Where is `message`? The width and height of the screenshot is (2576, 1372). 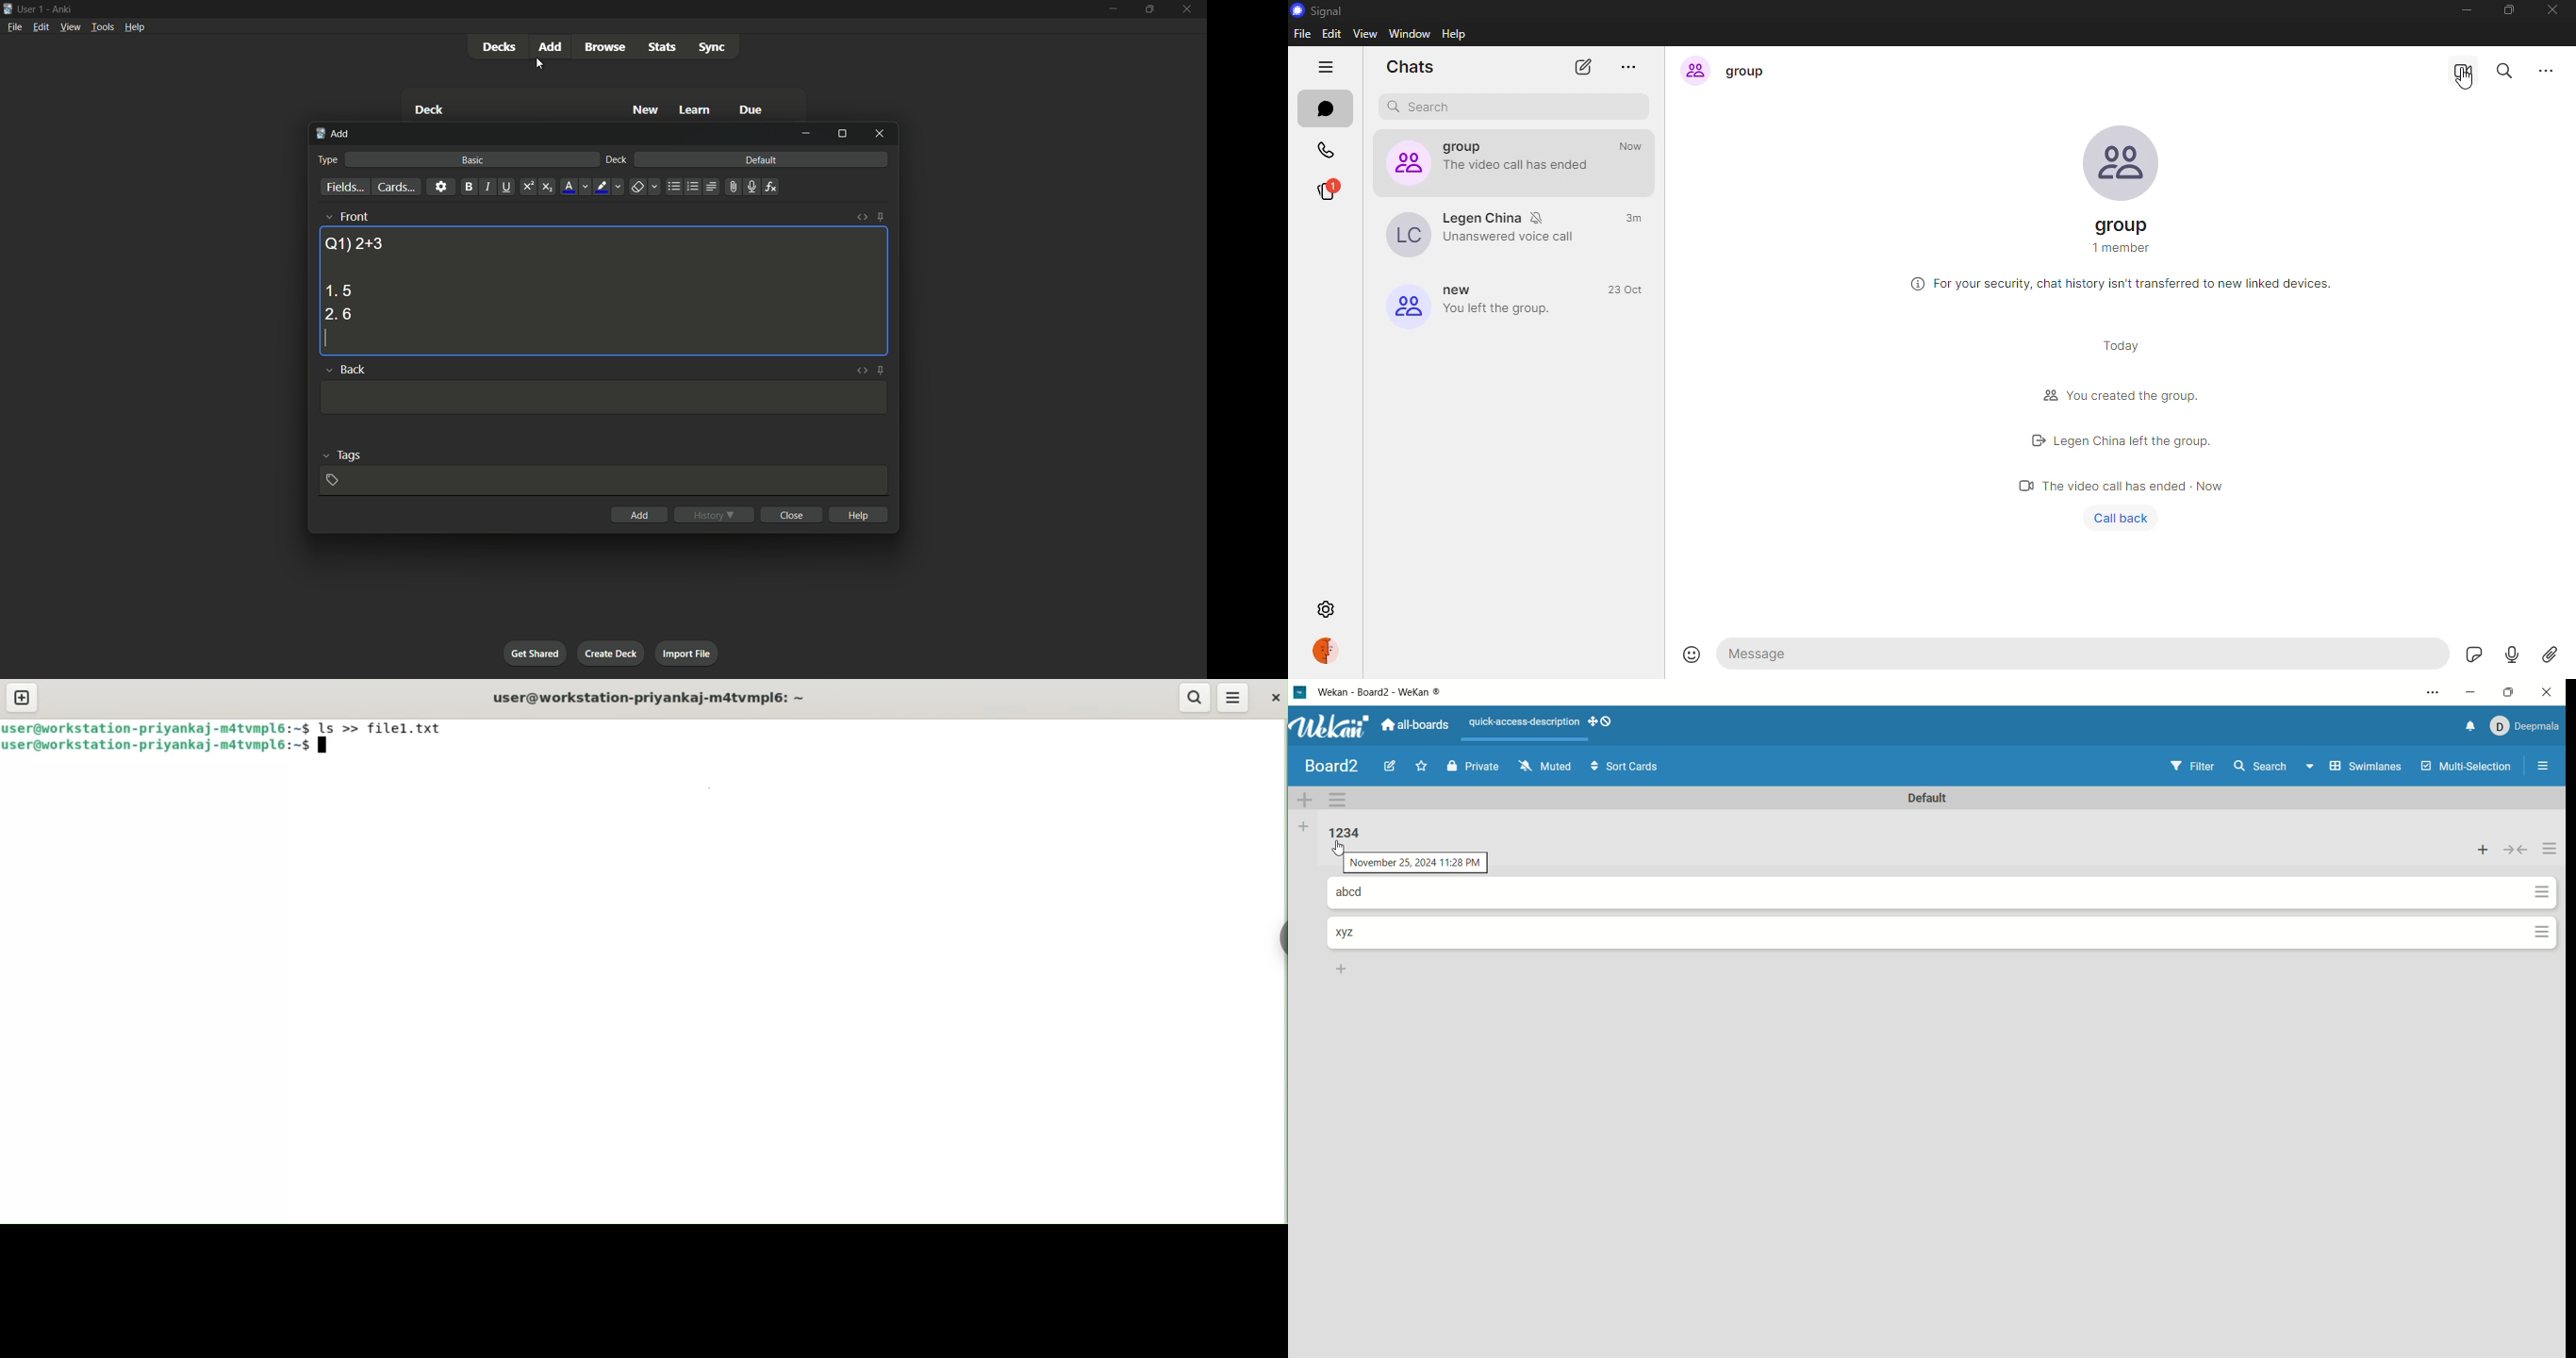
message is located at coordinates (1762, 654).